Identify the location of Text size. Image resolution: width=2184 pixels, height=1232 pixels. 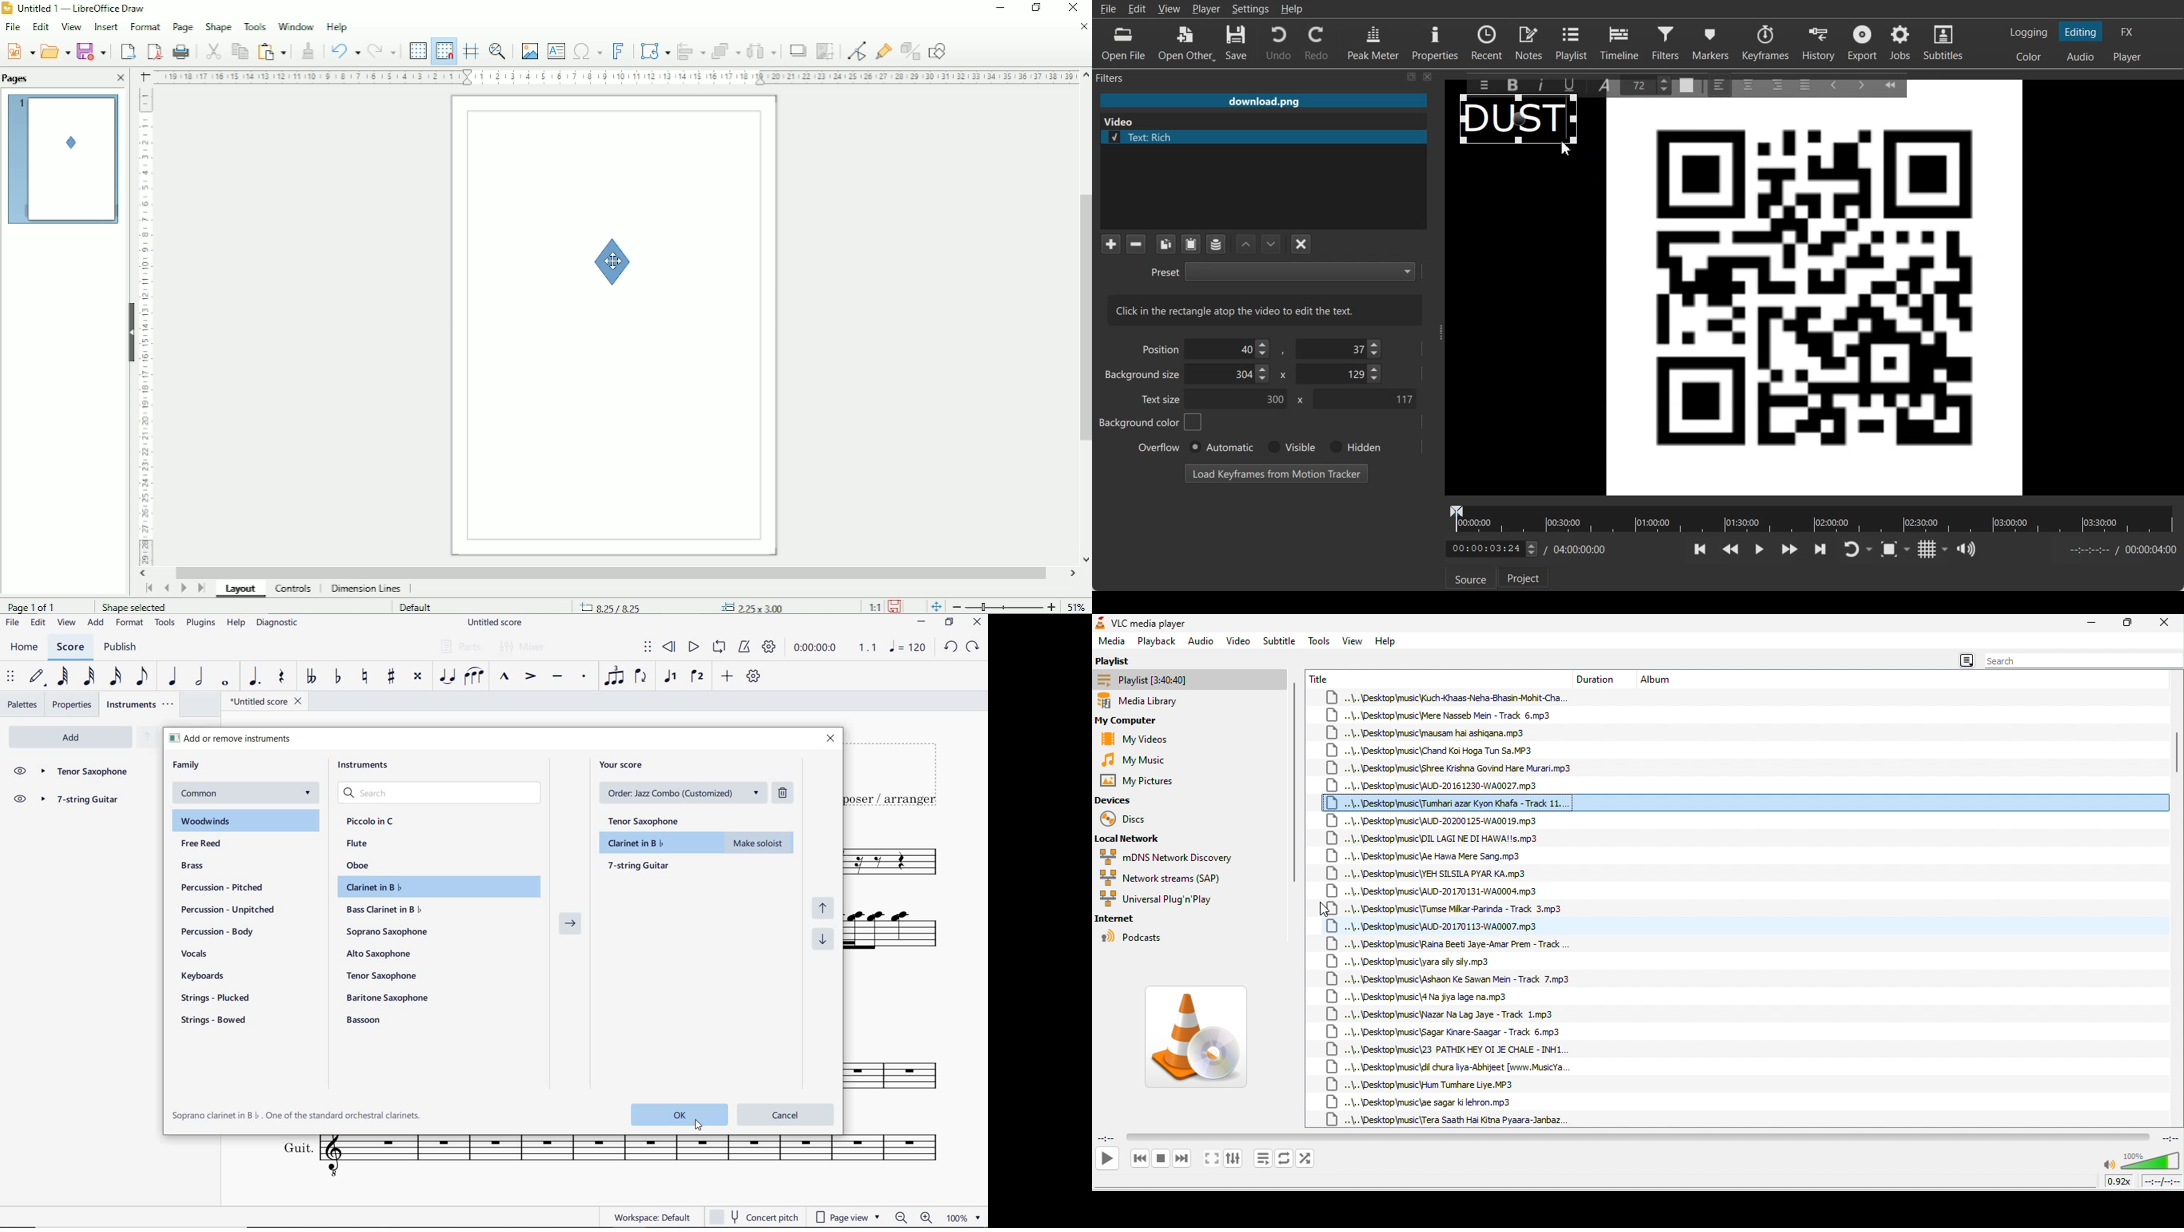
(1162, 399).